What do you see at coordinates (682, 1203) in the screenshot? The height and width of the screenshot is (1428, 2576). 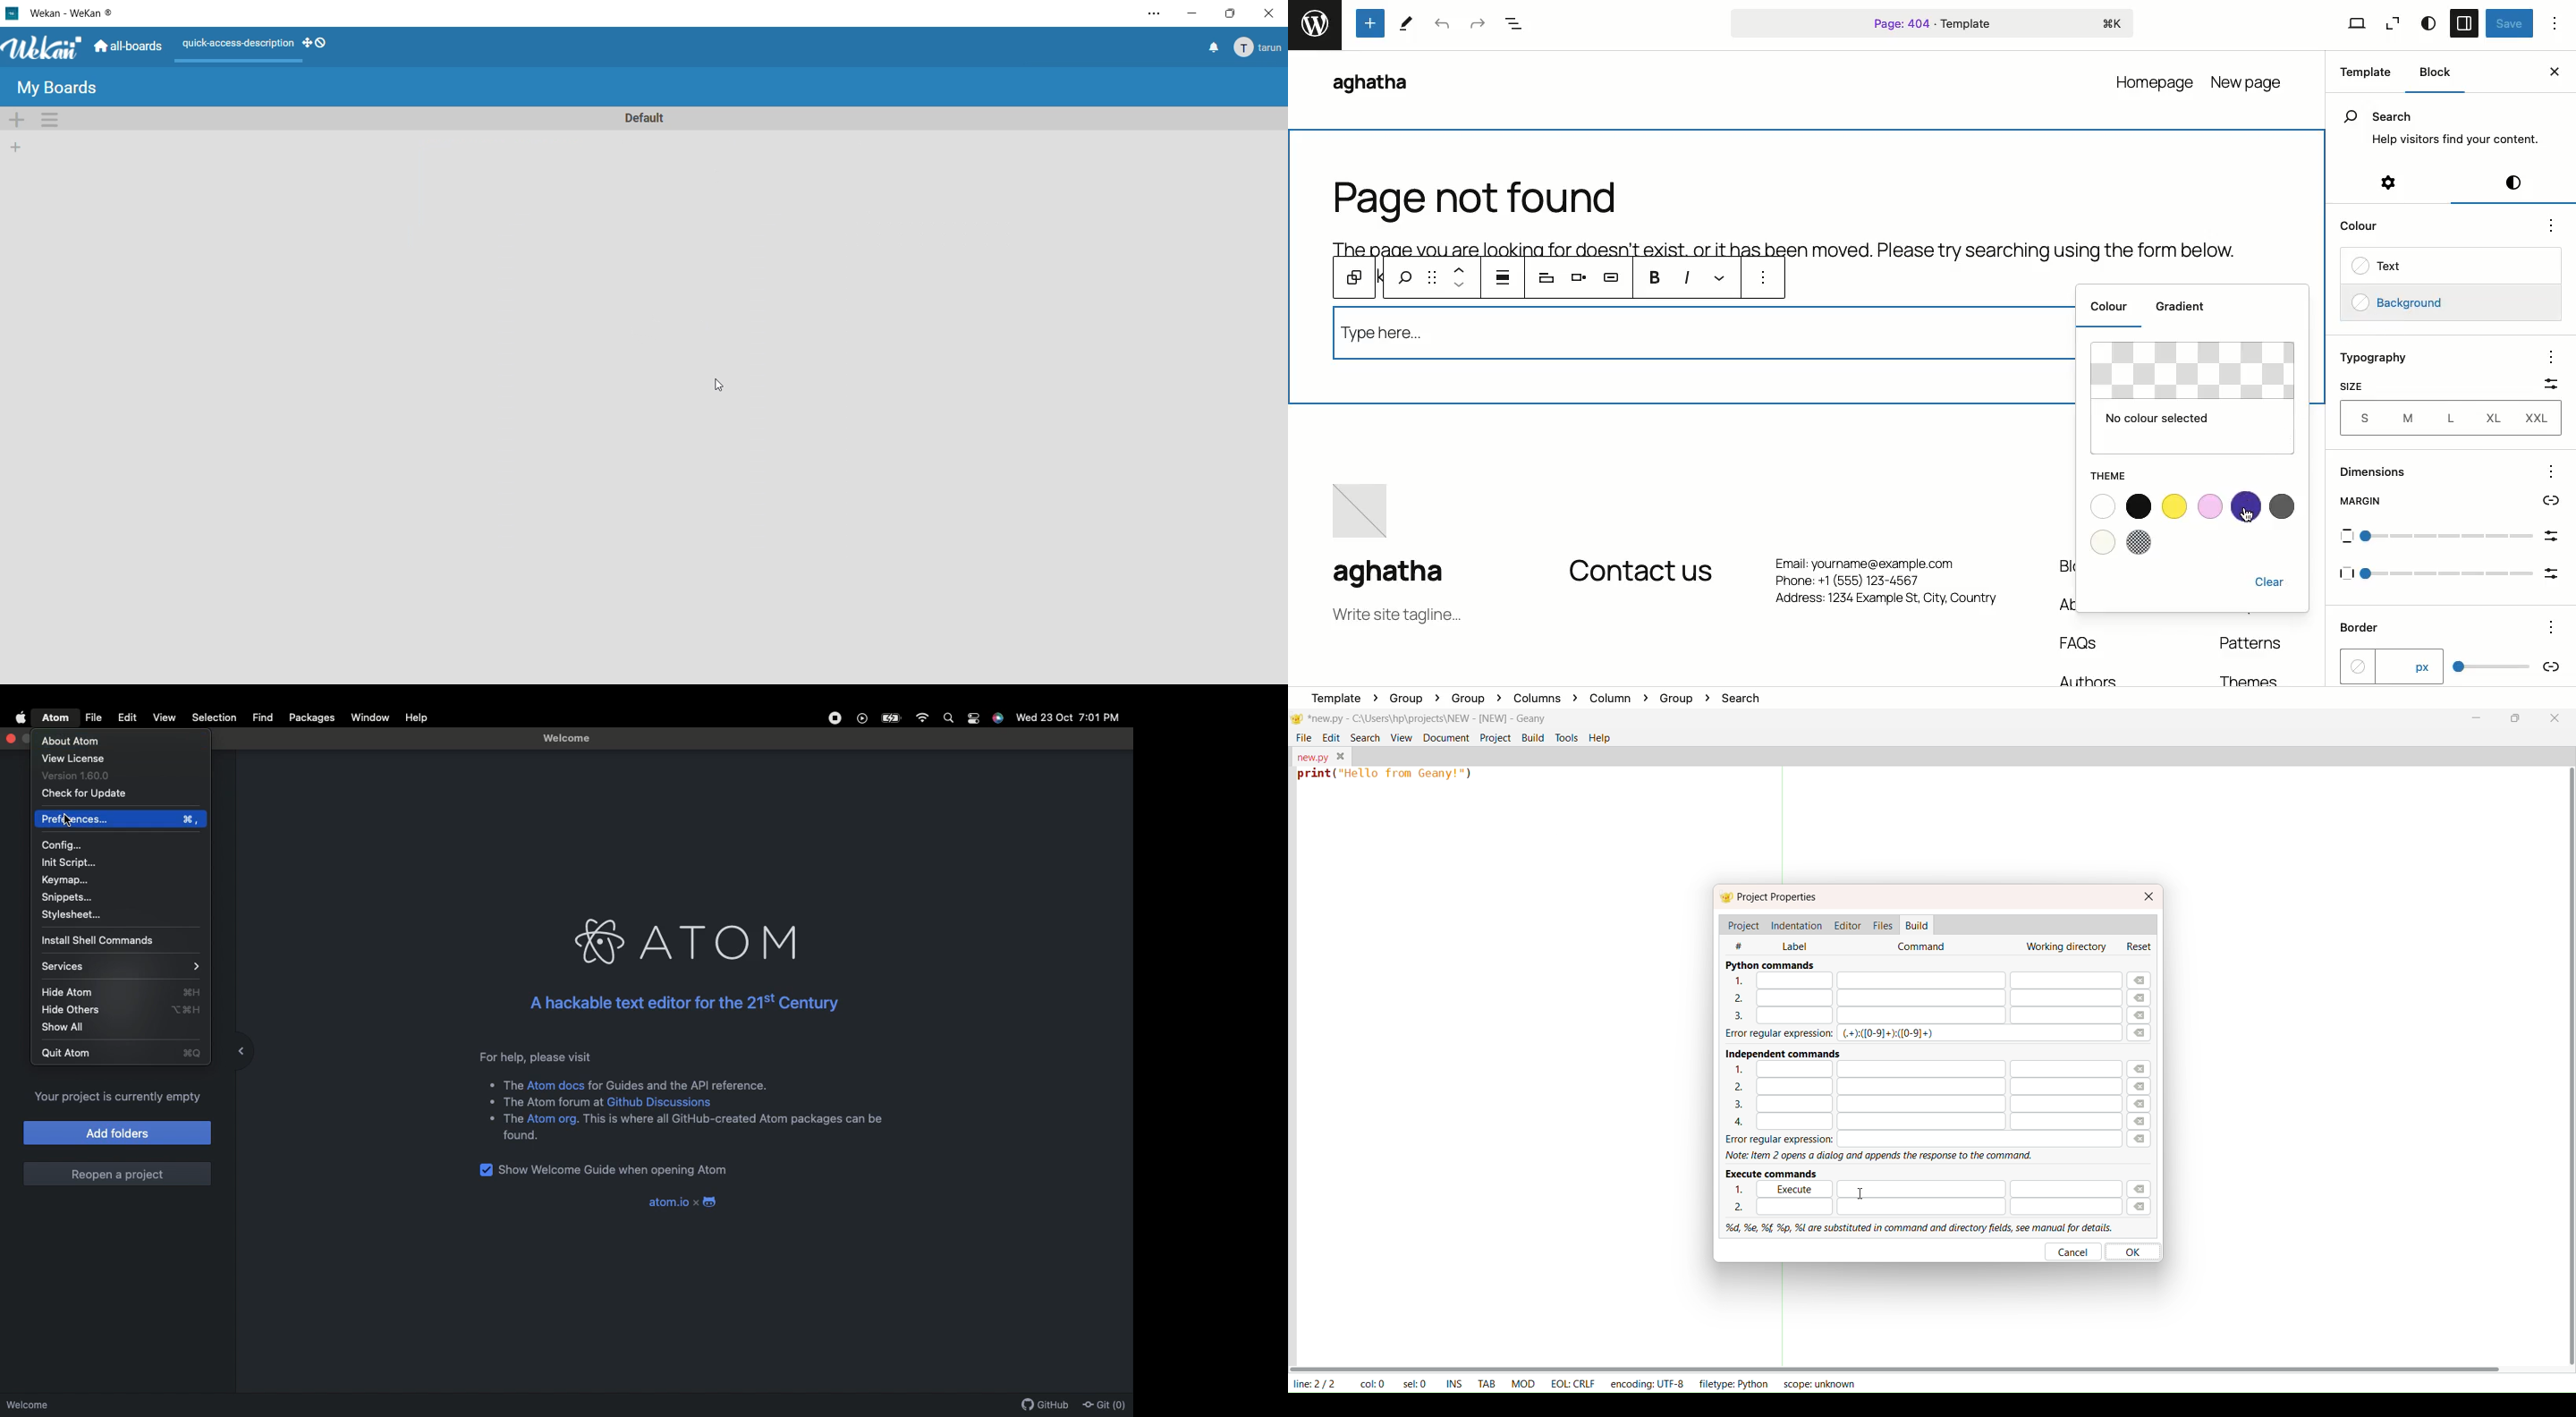 I see `Atom.io x Atom logo` at bounding box center [682, 1203].